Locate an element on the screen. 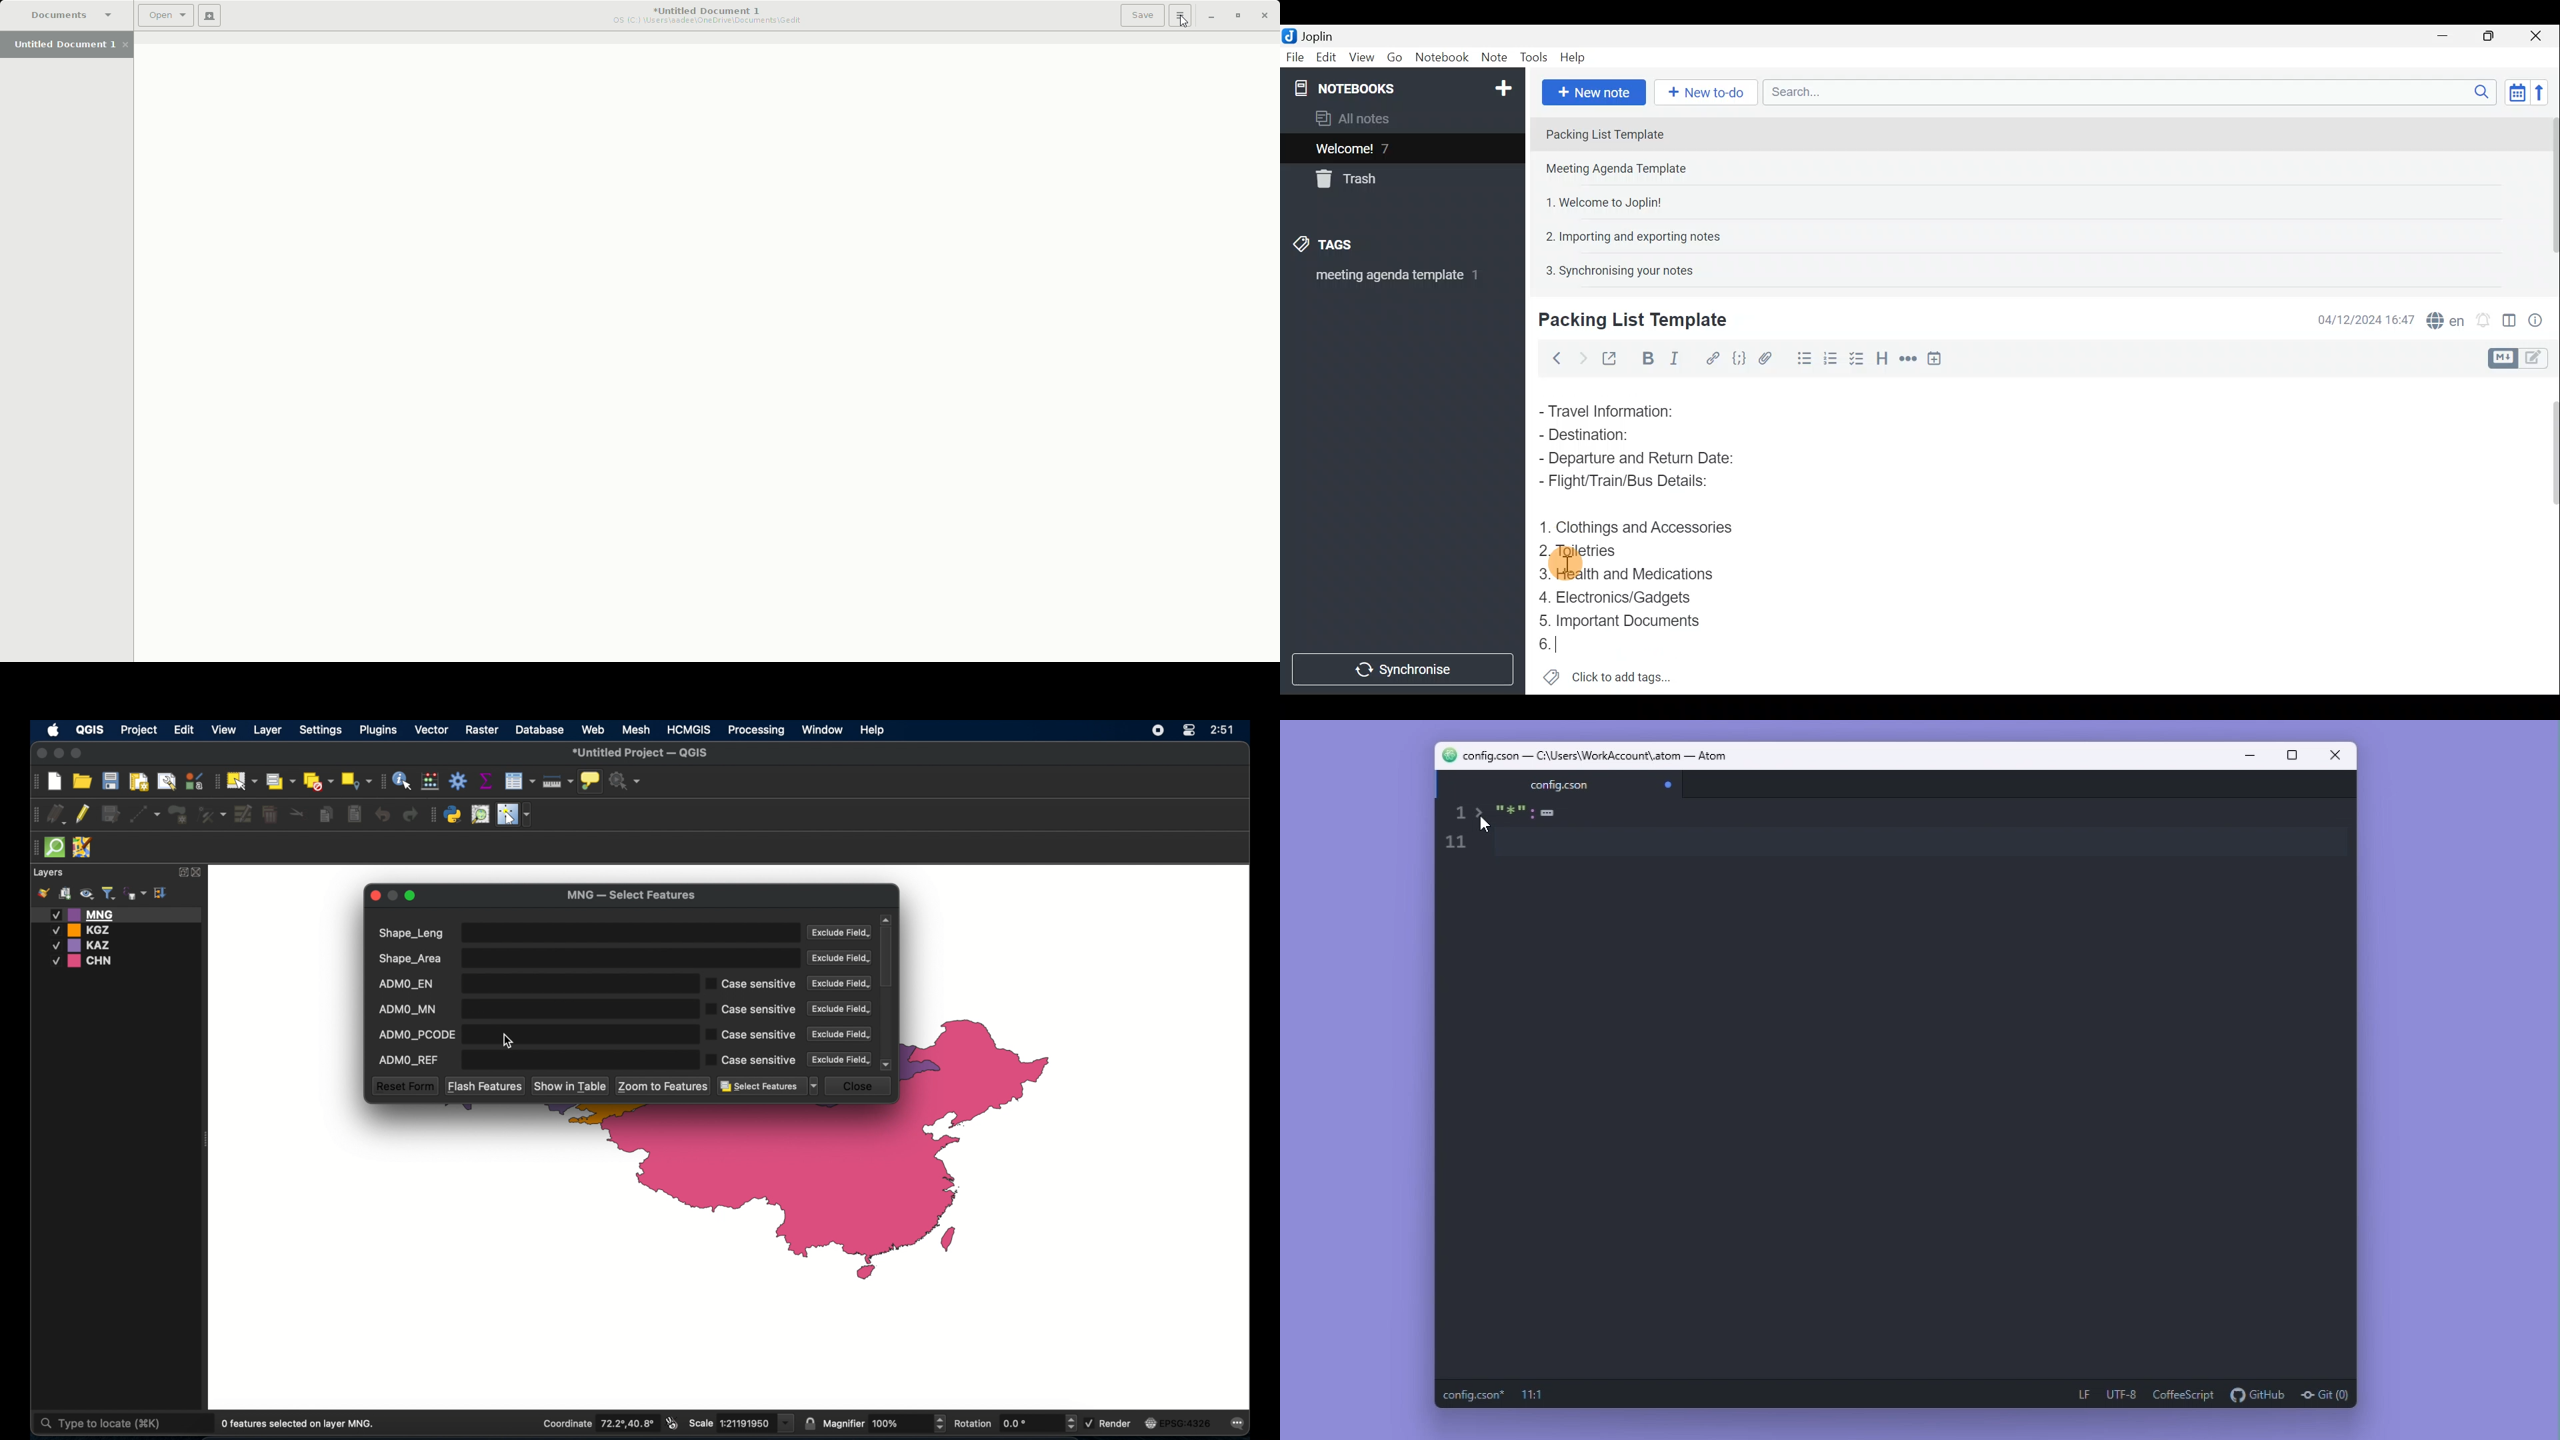  Maximise is located at coordinates (2493, 36).